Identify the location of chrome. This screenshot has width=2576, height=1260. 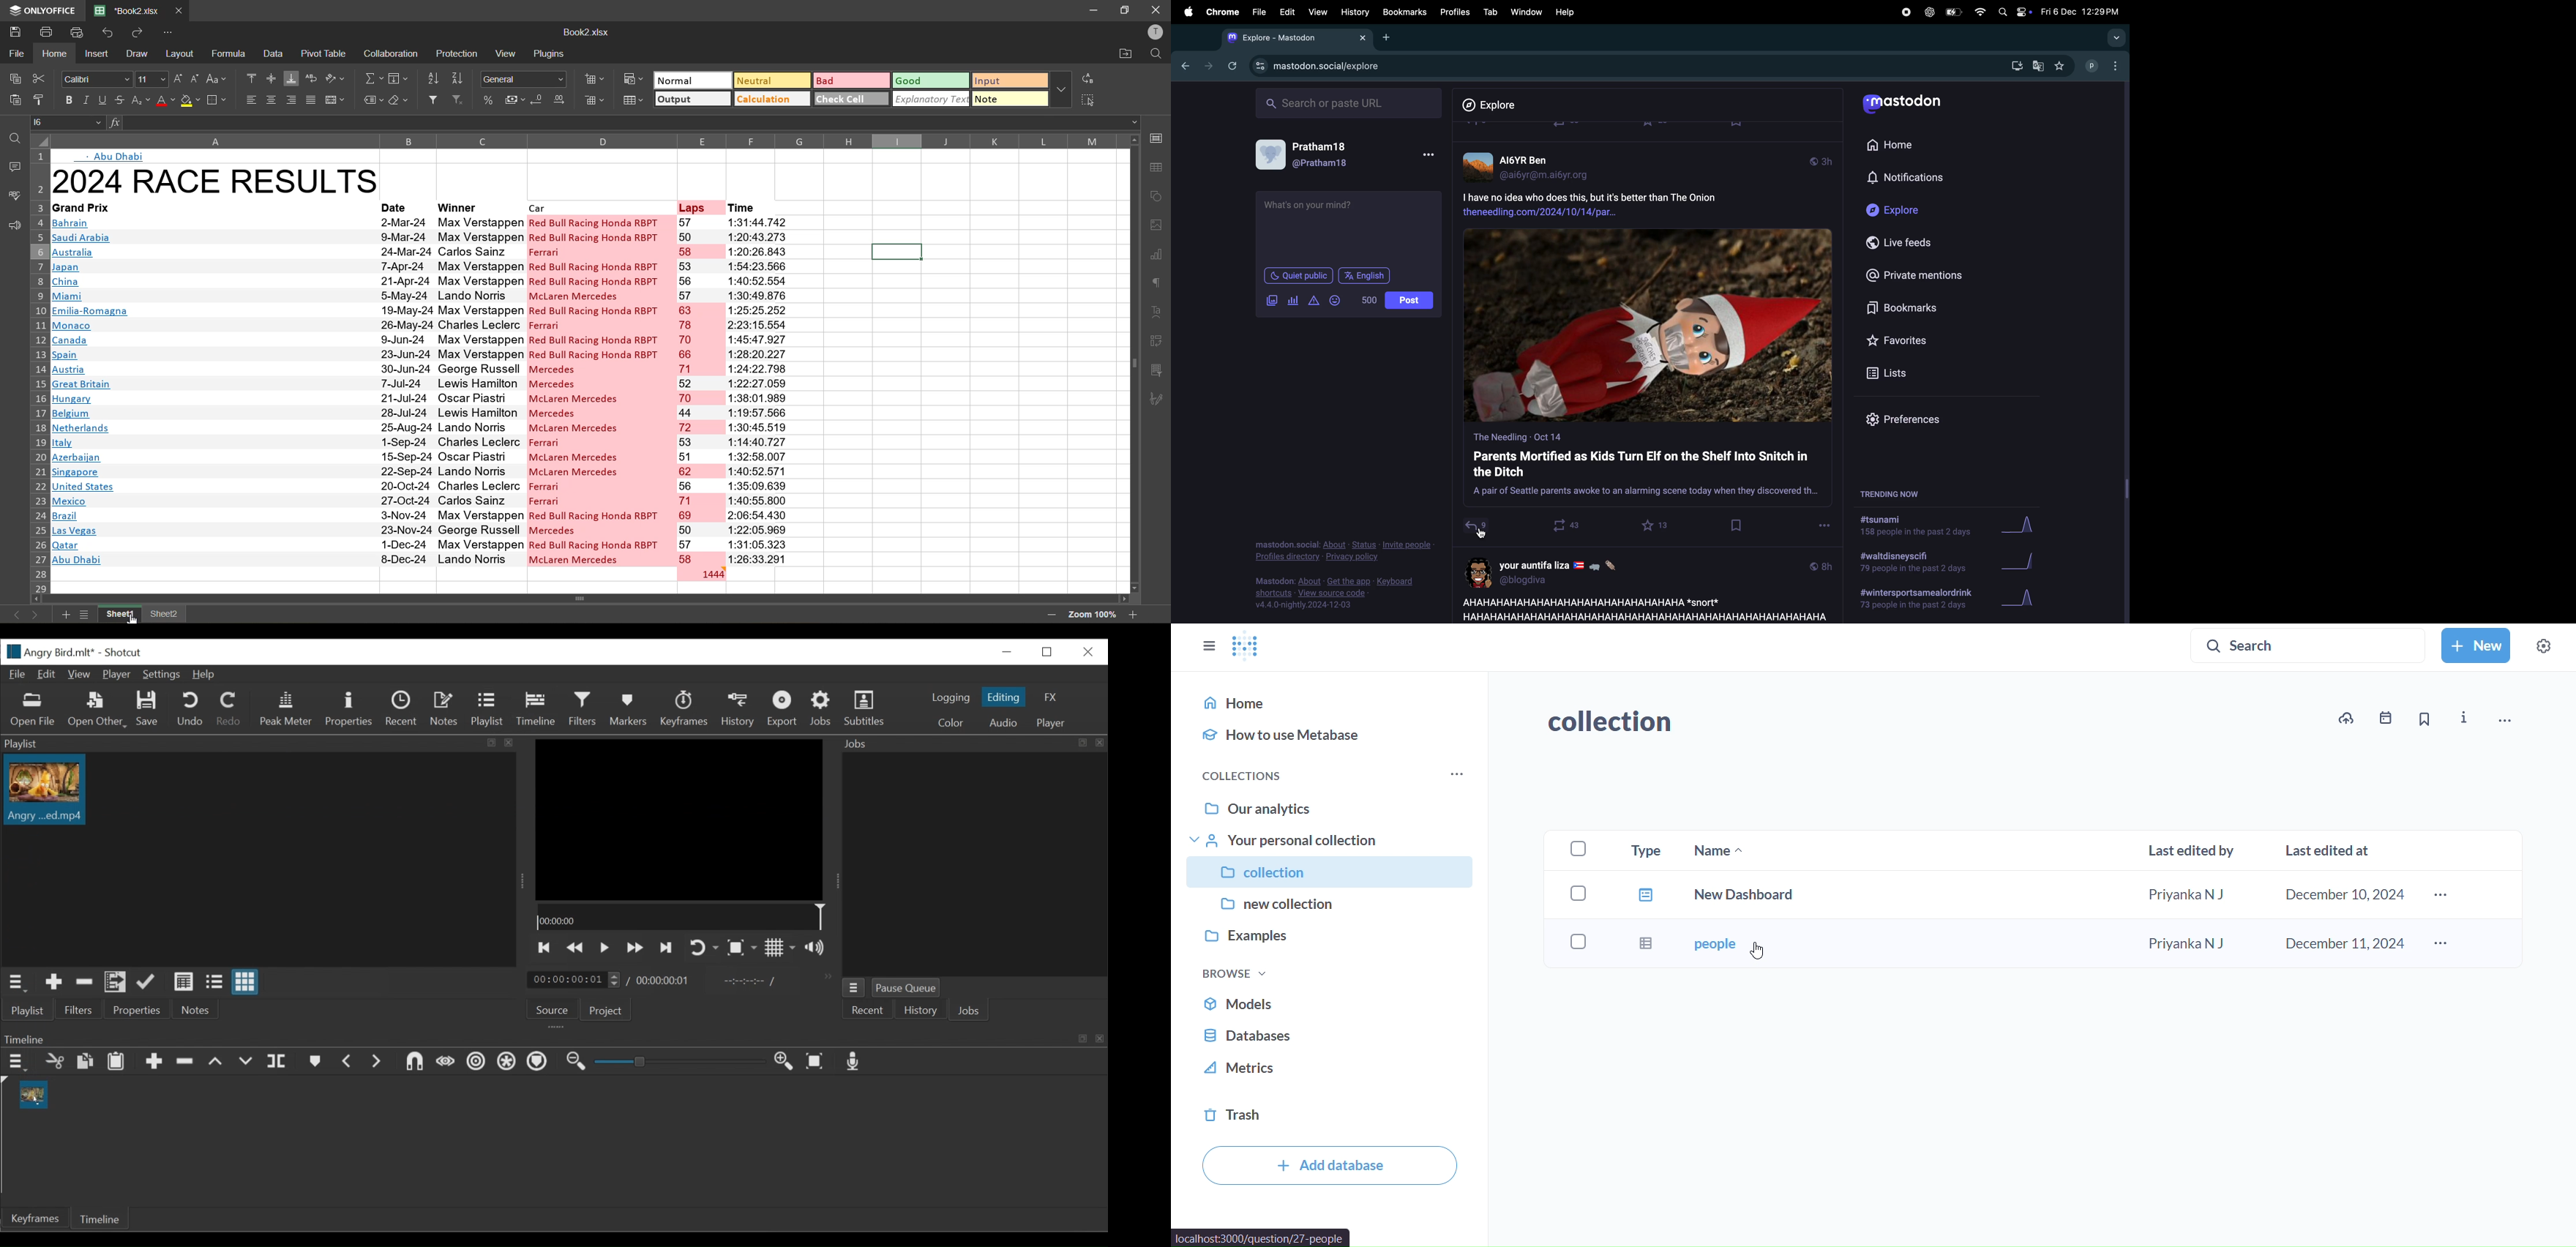
(1221, 12).